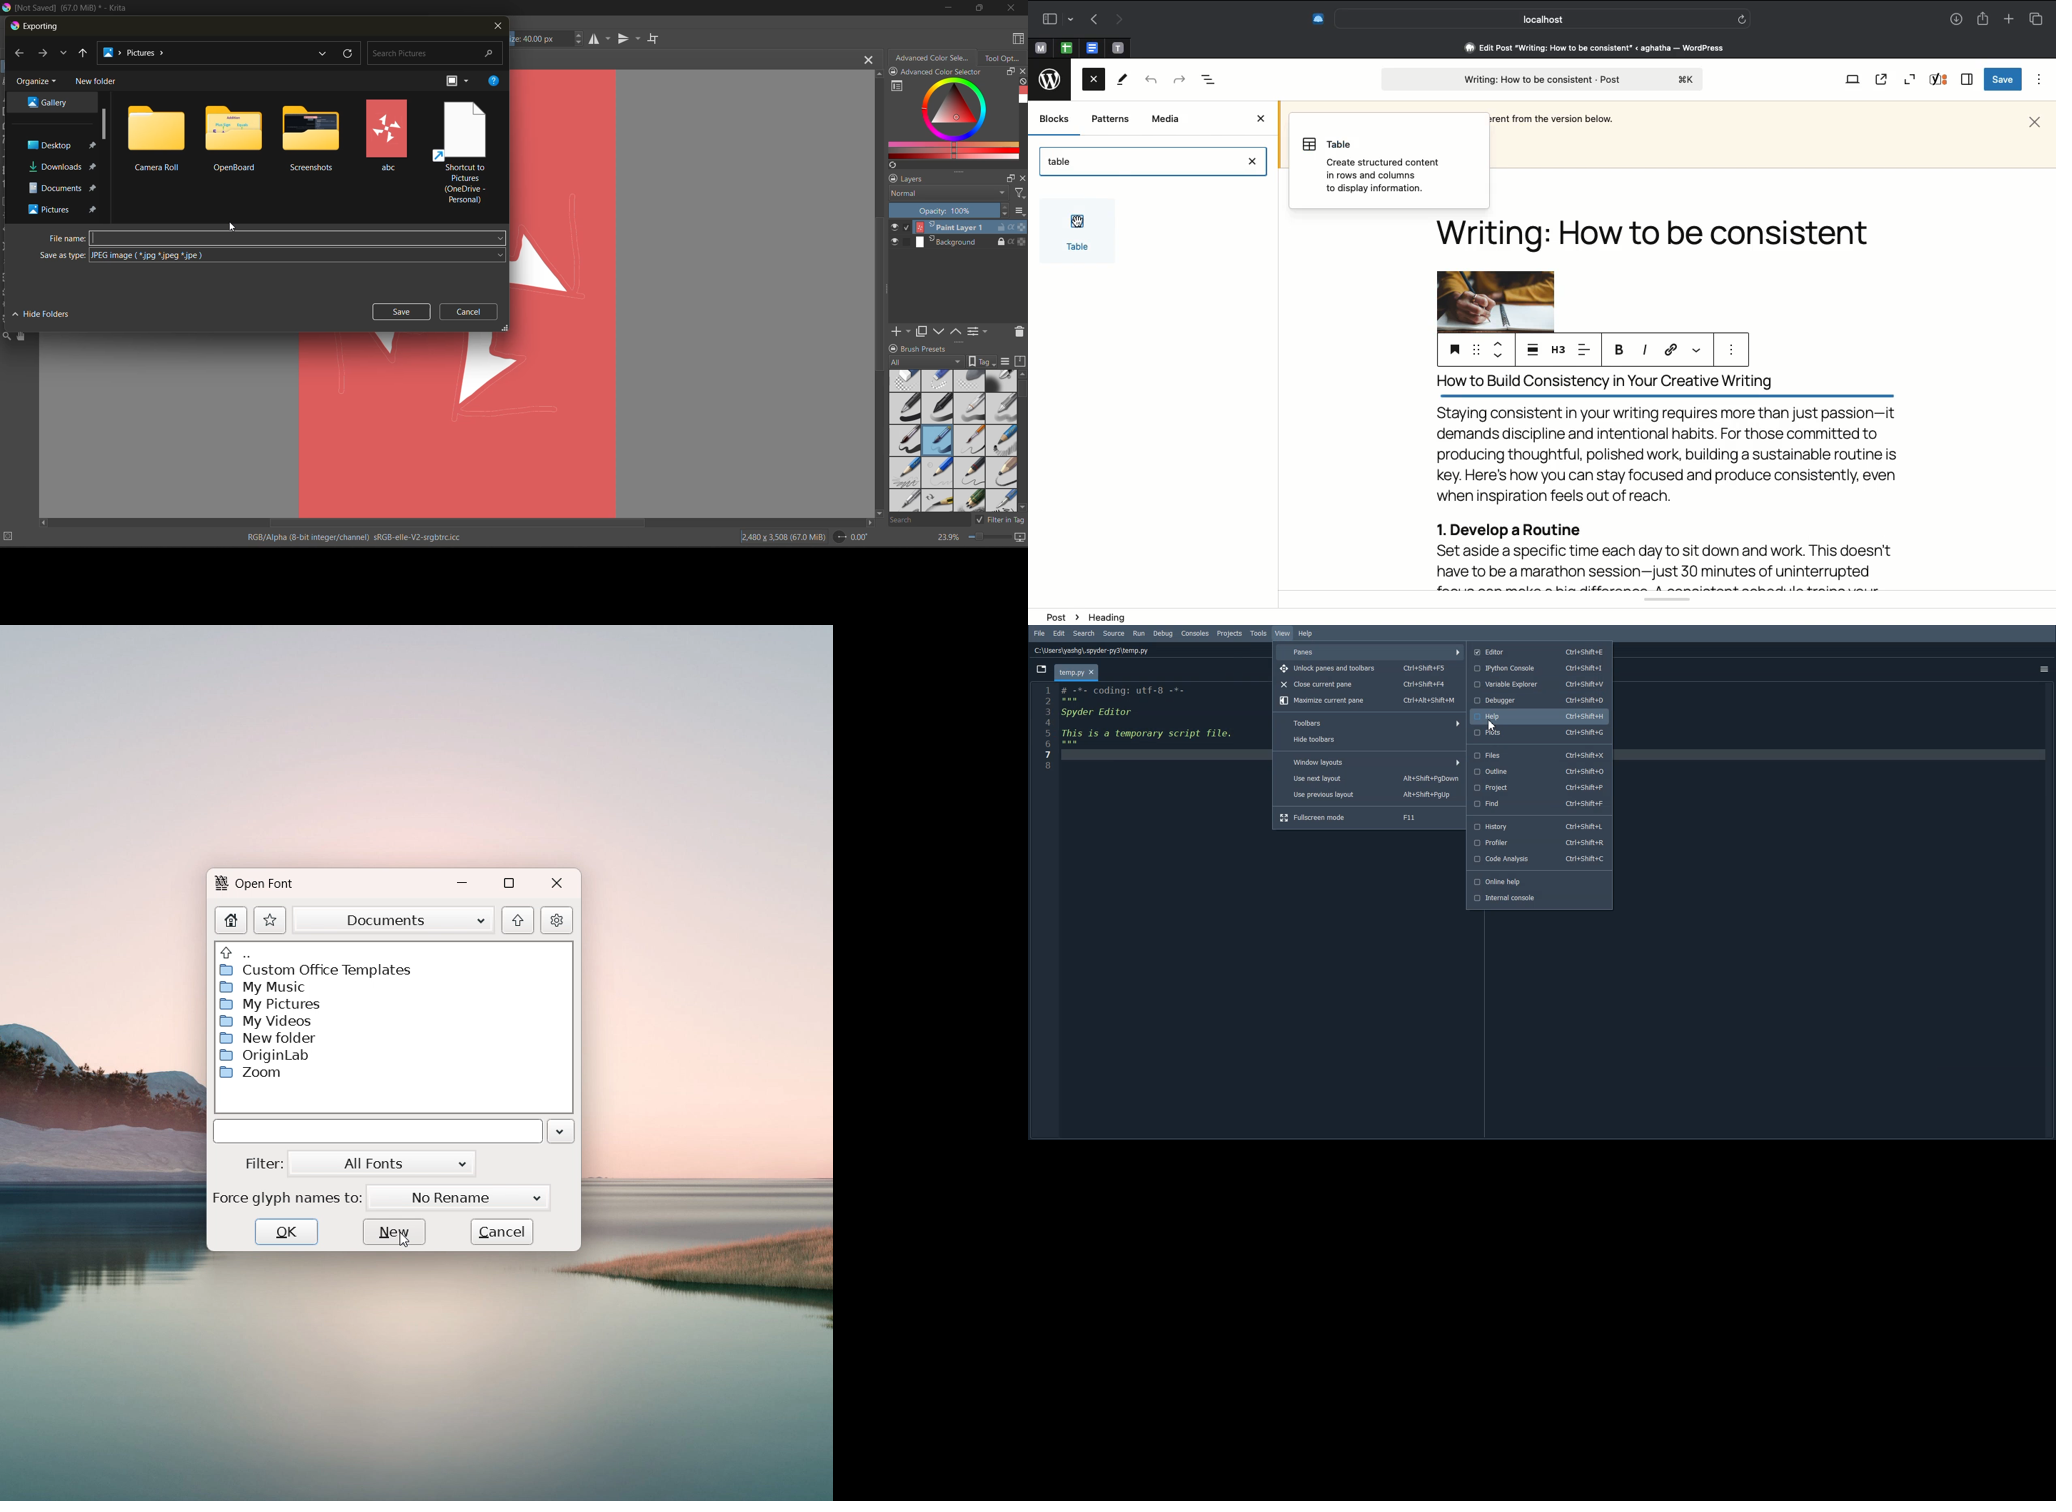  Describe the element at coordinates (1539, 899) in the screenshot. I see `Internal Console` at that location.